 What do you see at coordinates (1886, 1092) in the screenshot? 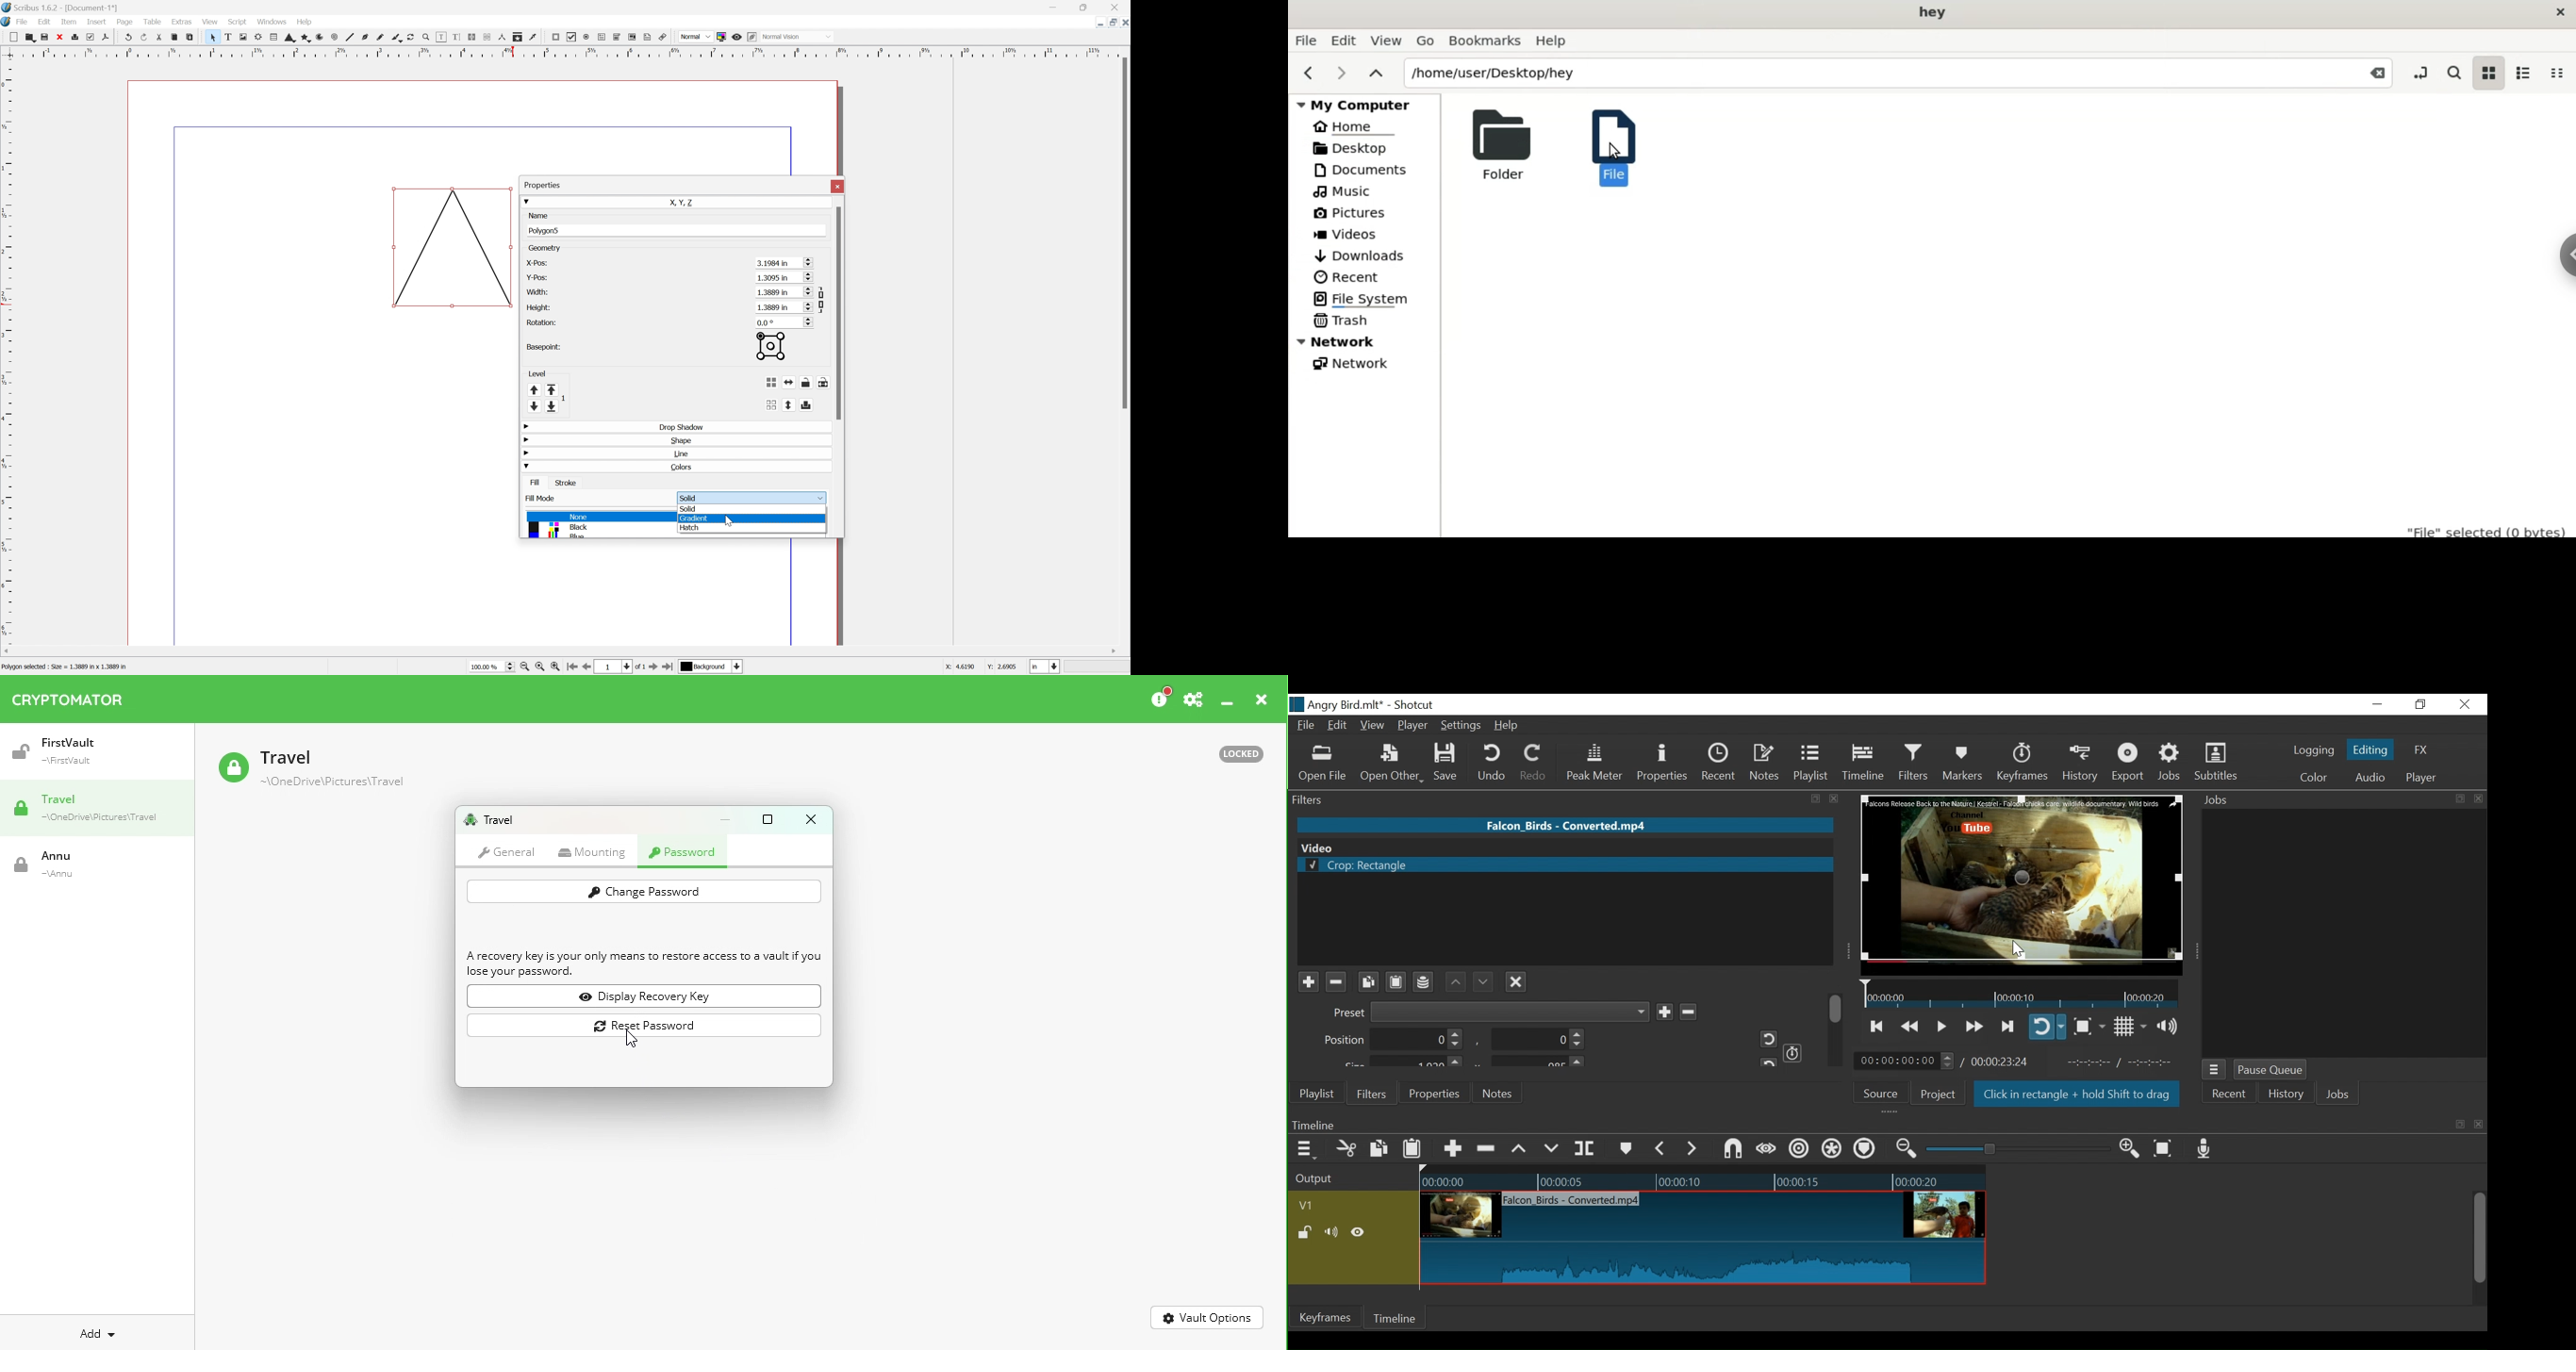
I see `Source` at bounding box center [1886, 1092].